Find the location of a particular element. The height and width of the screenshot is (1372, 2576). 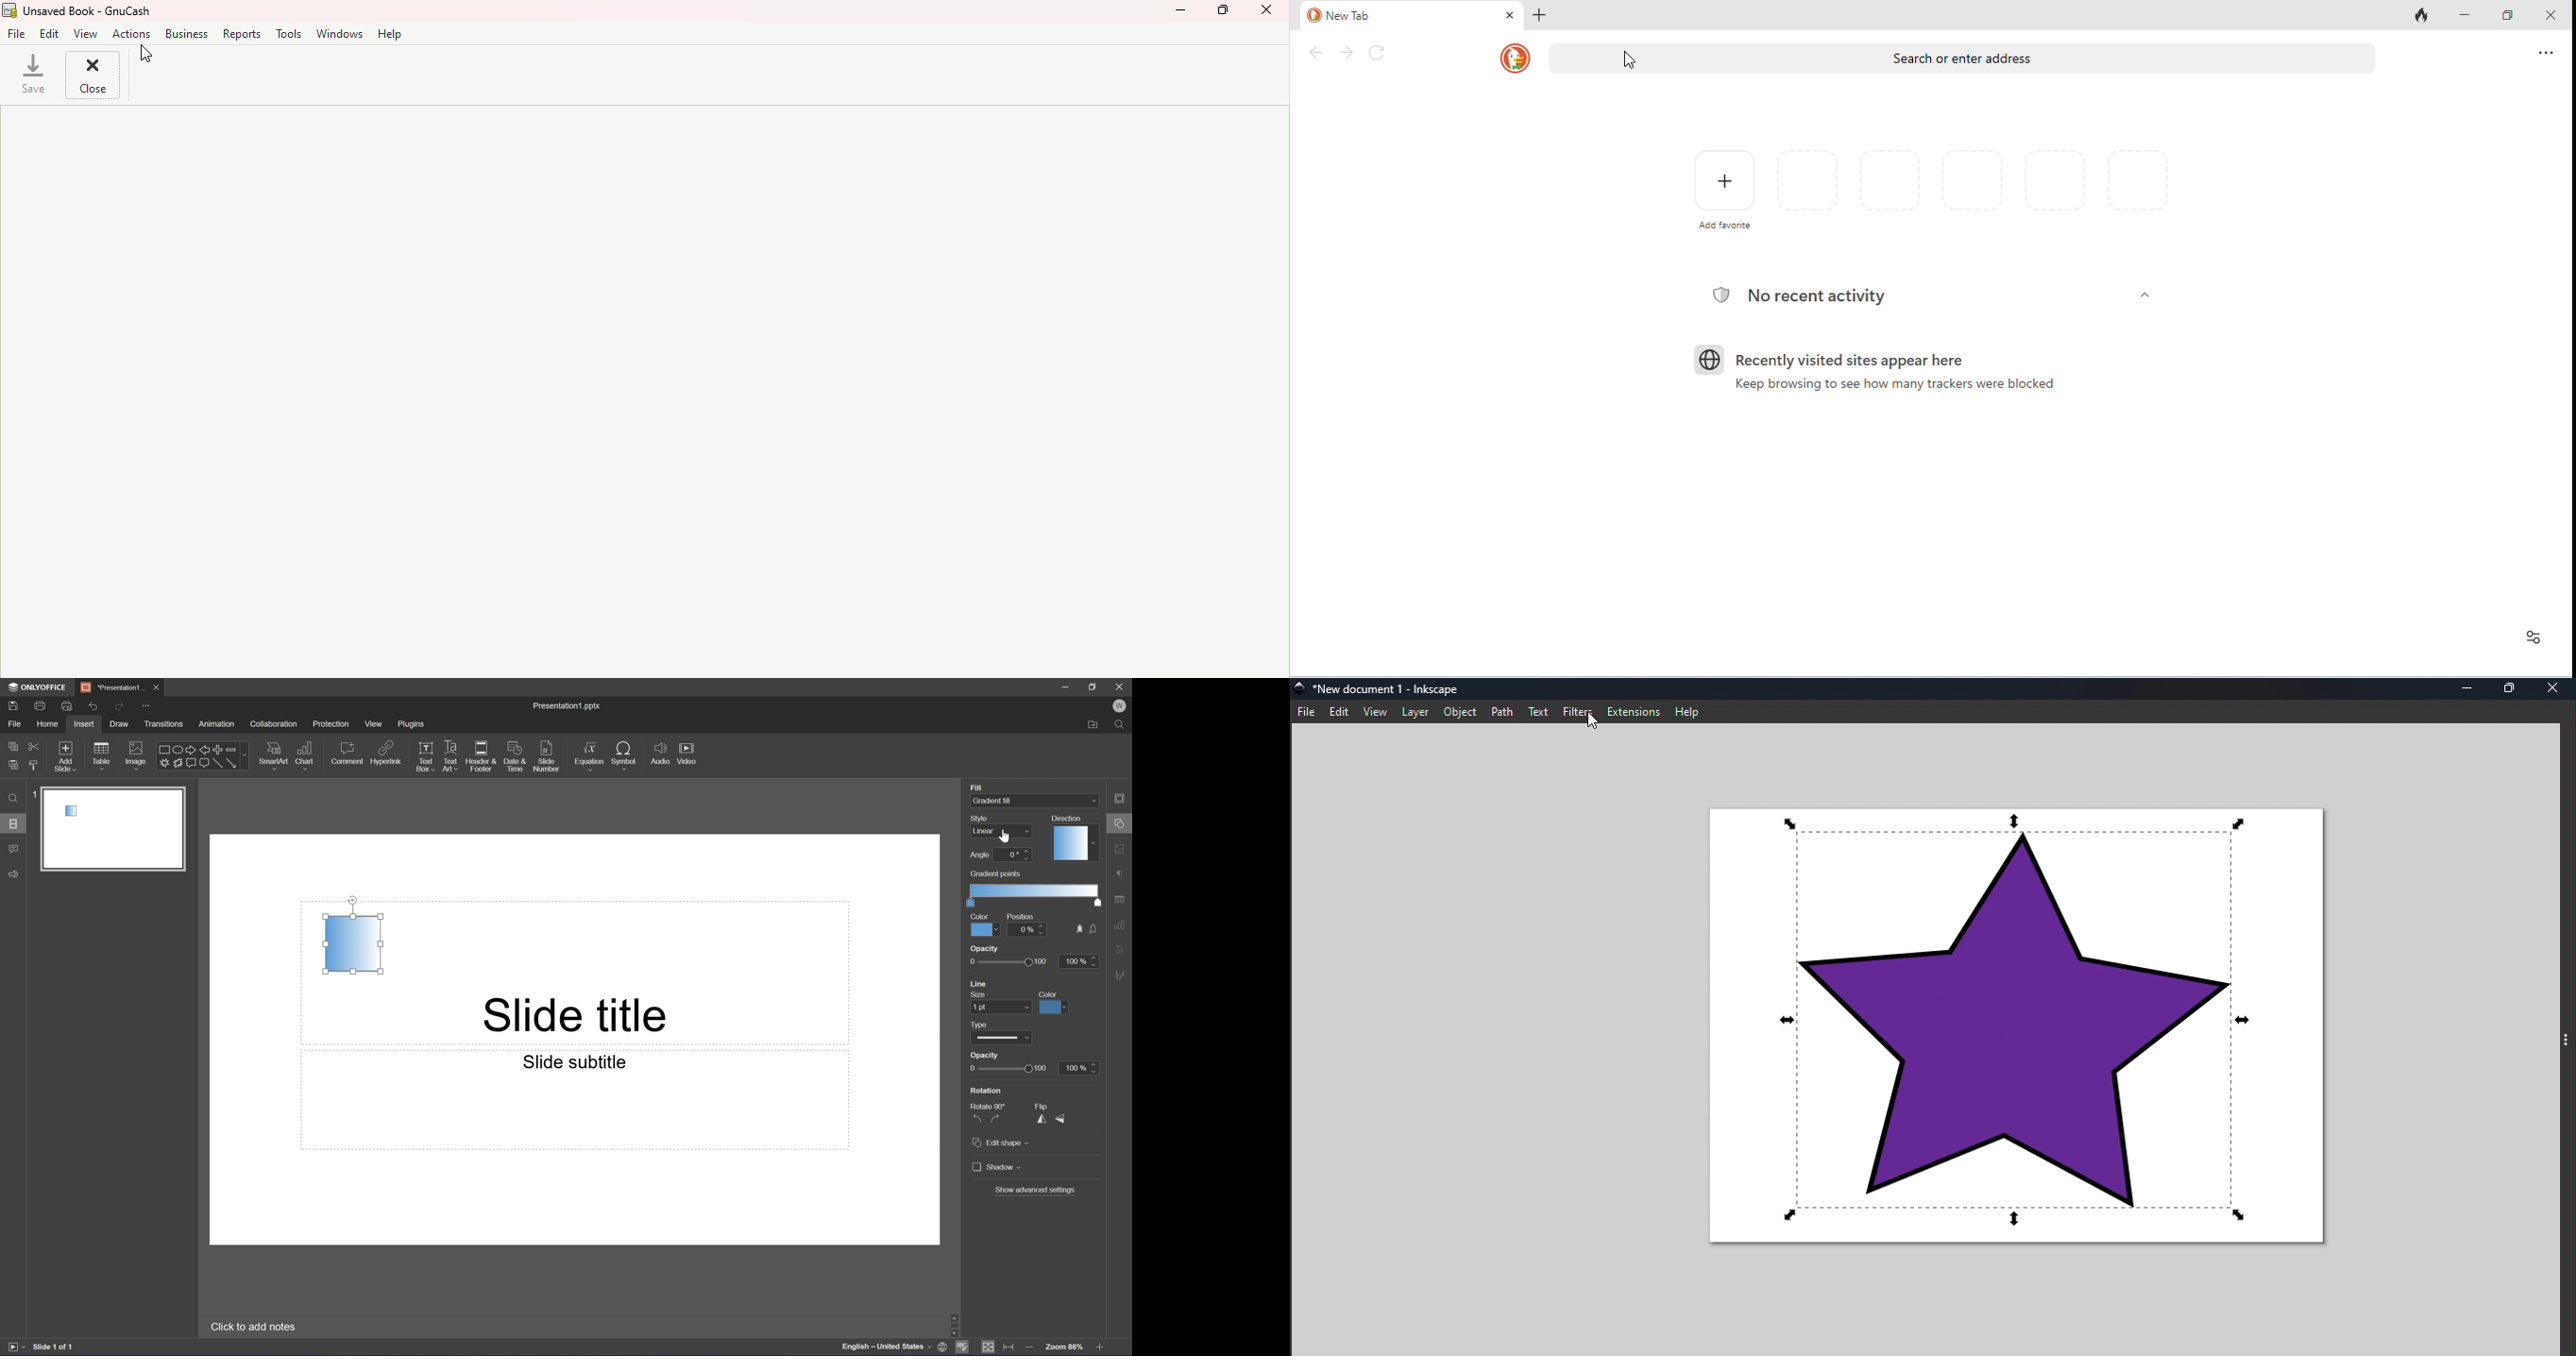

linear is located at coordinates (1001, 832).